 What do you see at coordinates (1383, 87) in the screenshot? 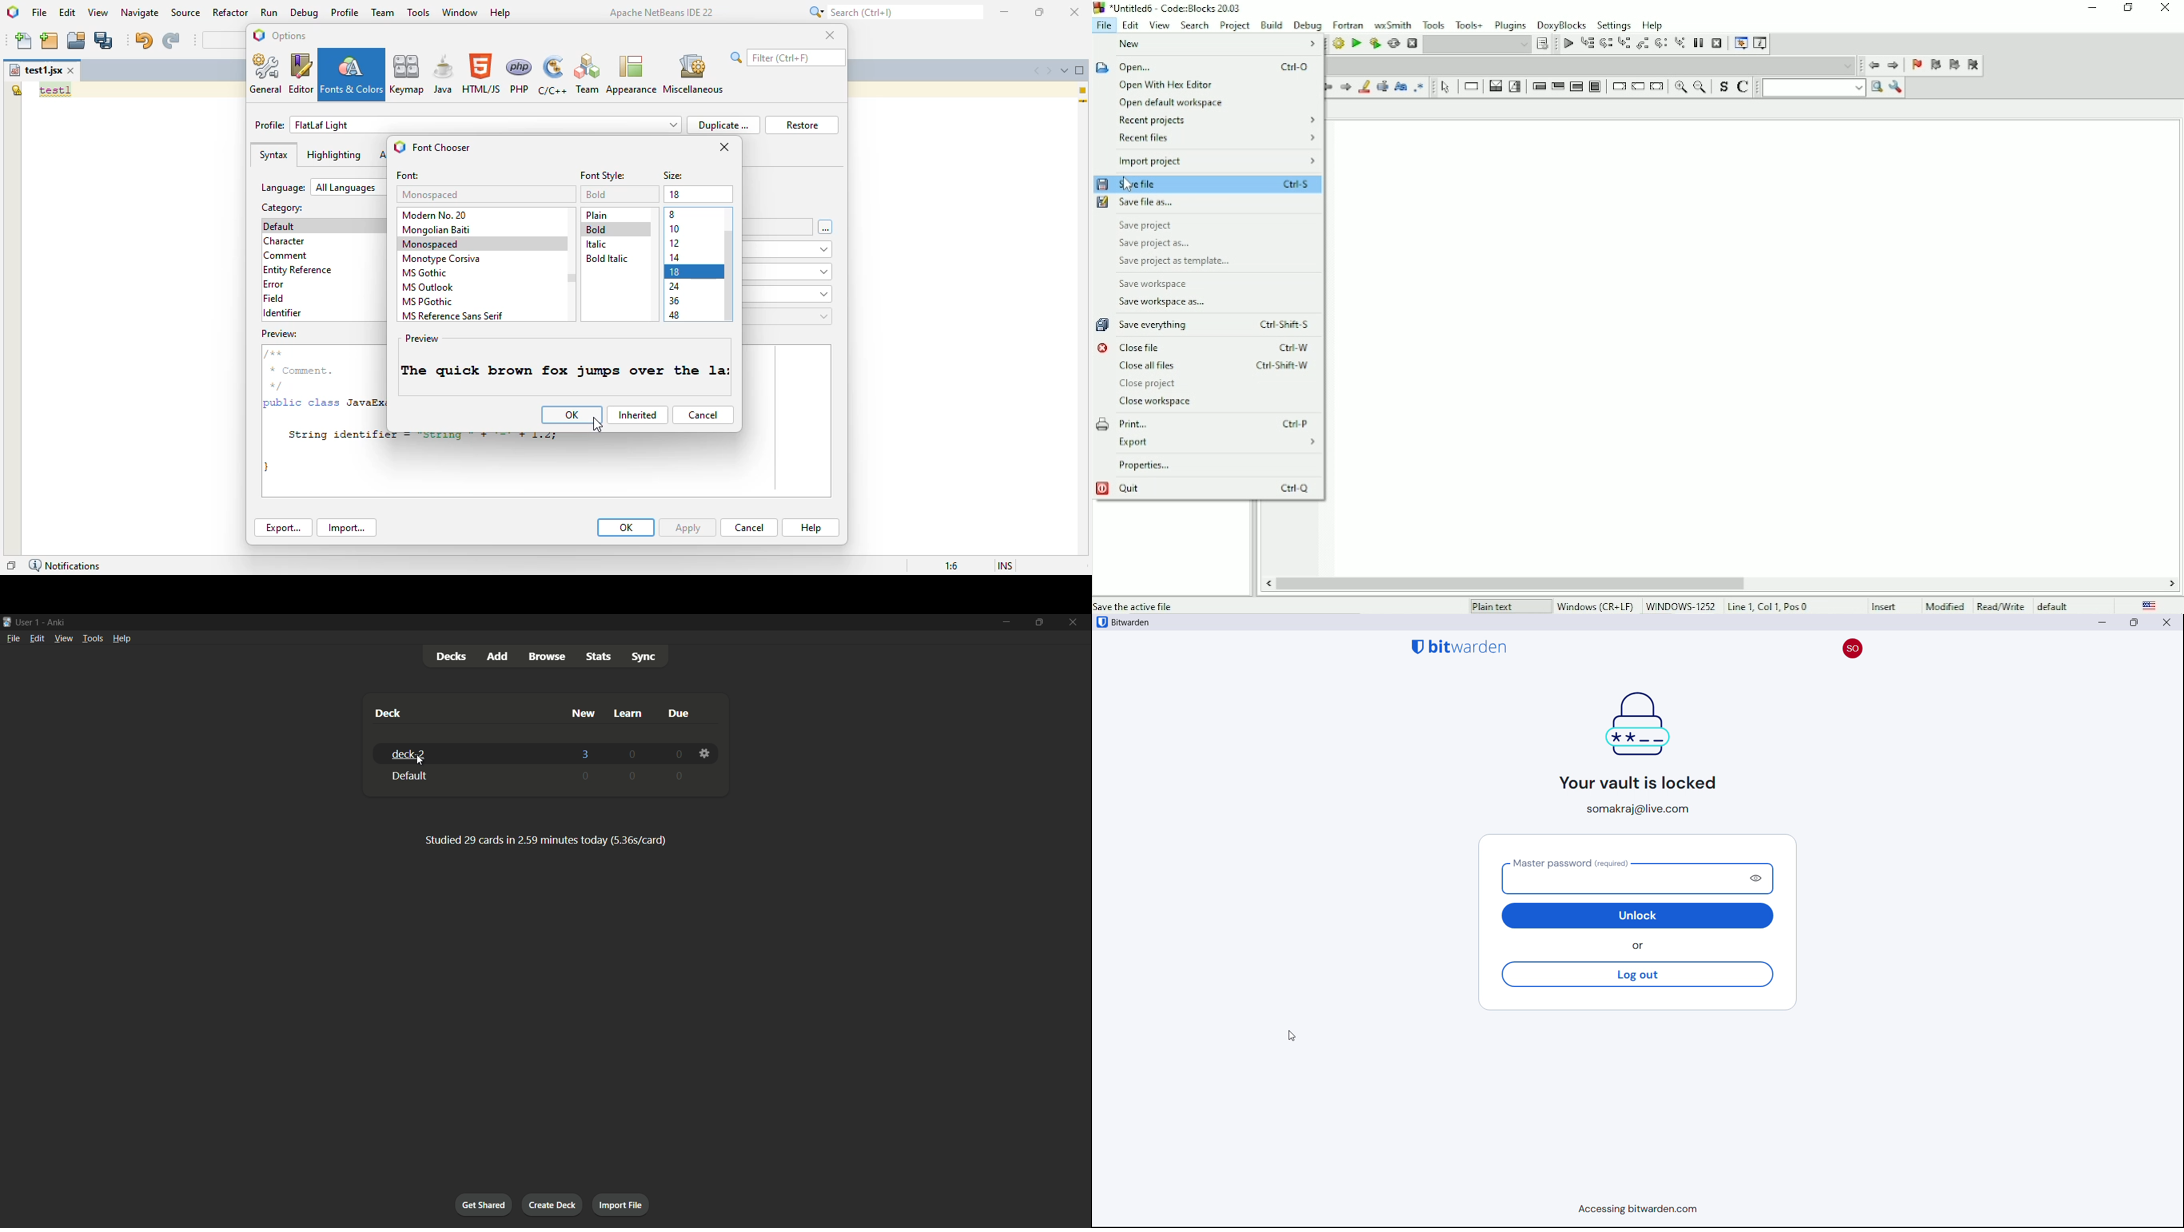
I see `Selected text` at bounding box center [1383, 87].